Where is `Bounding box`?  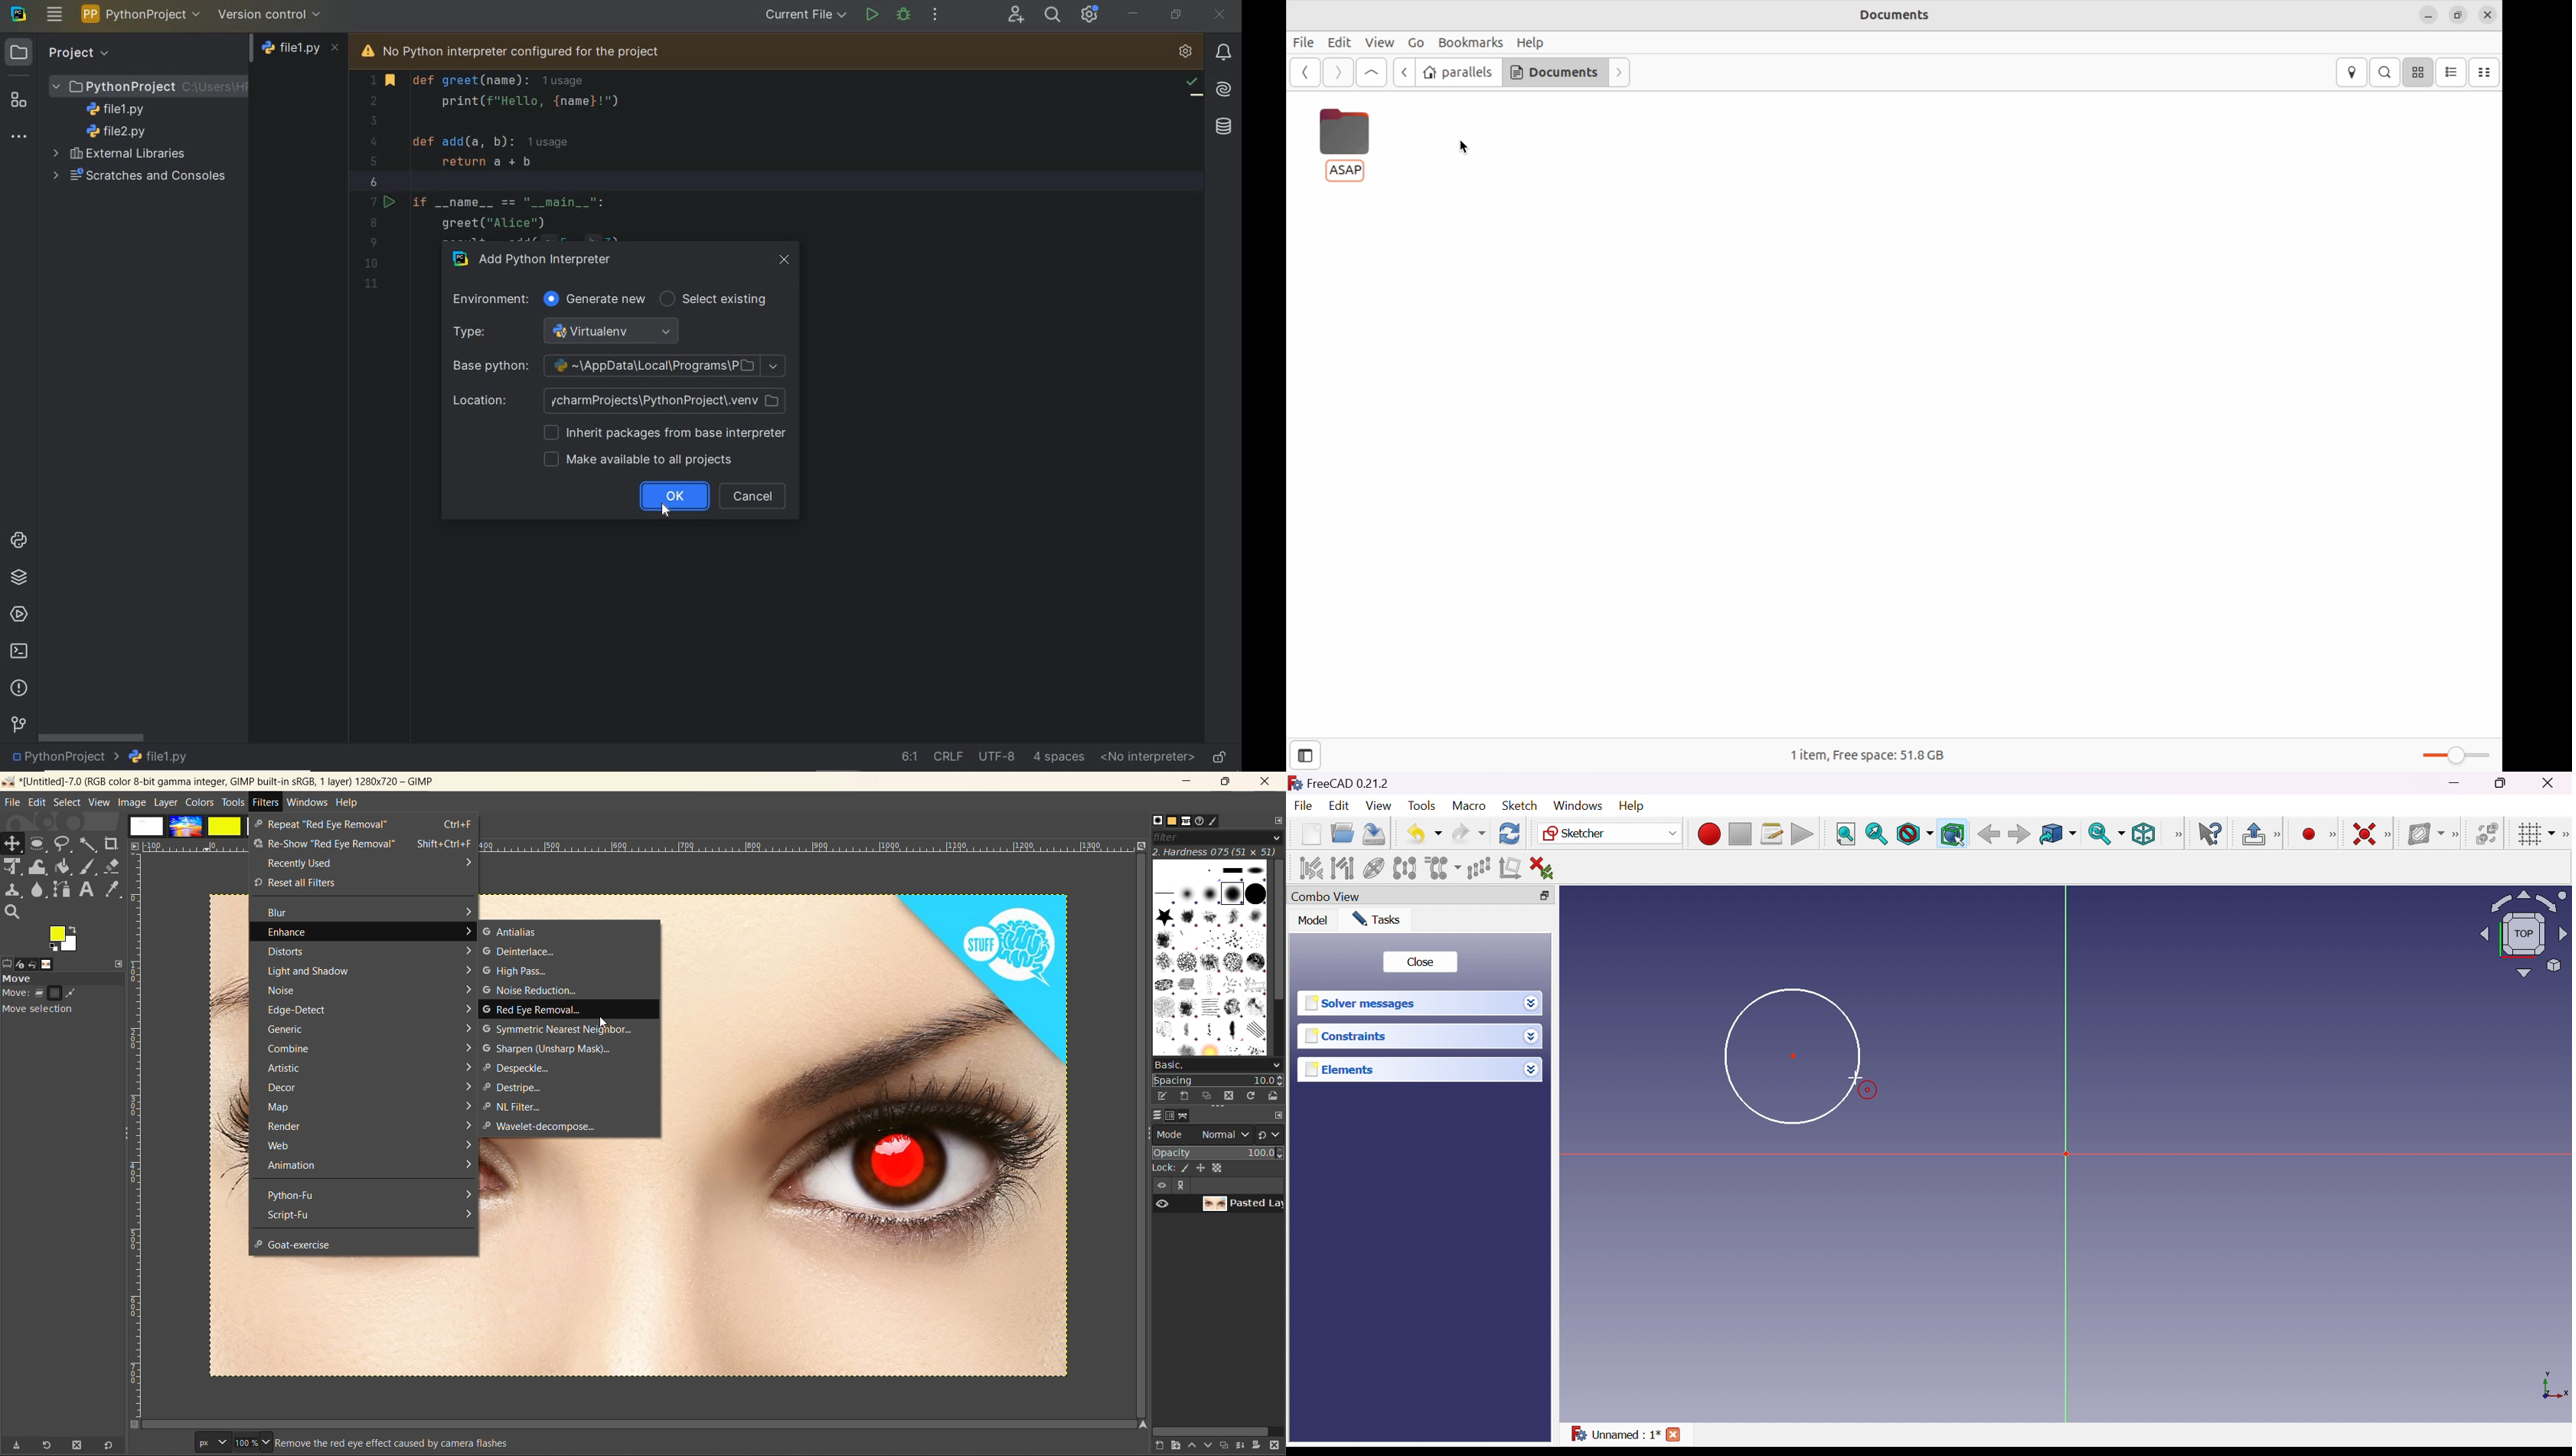 Bounding box is located at coordinates (1953, 835).